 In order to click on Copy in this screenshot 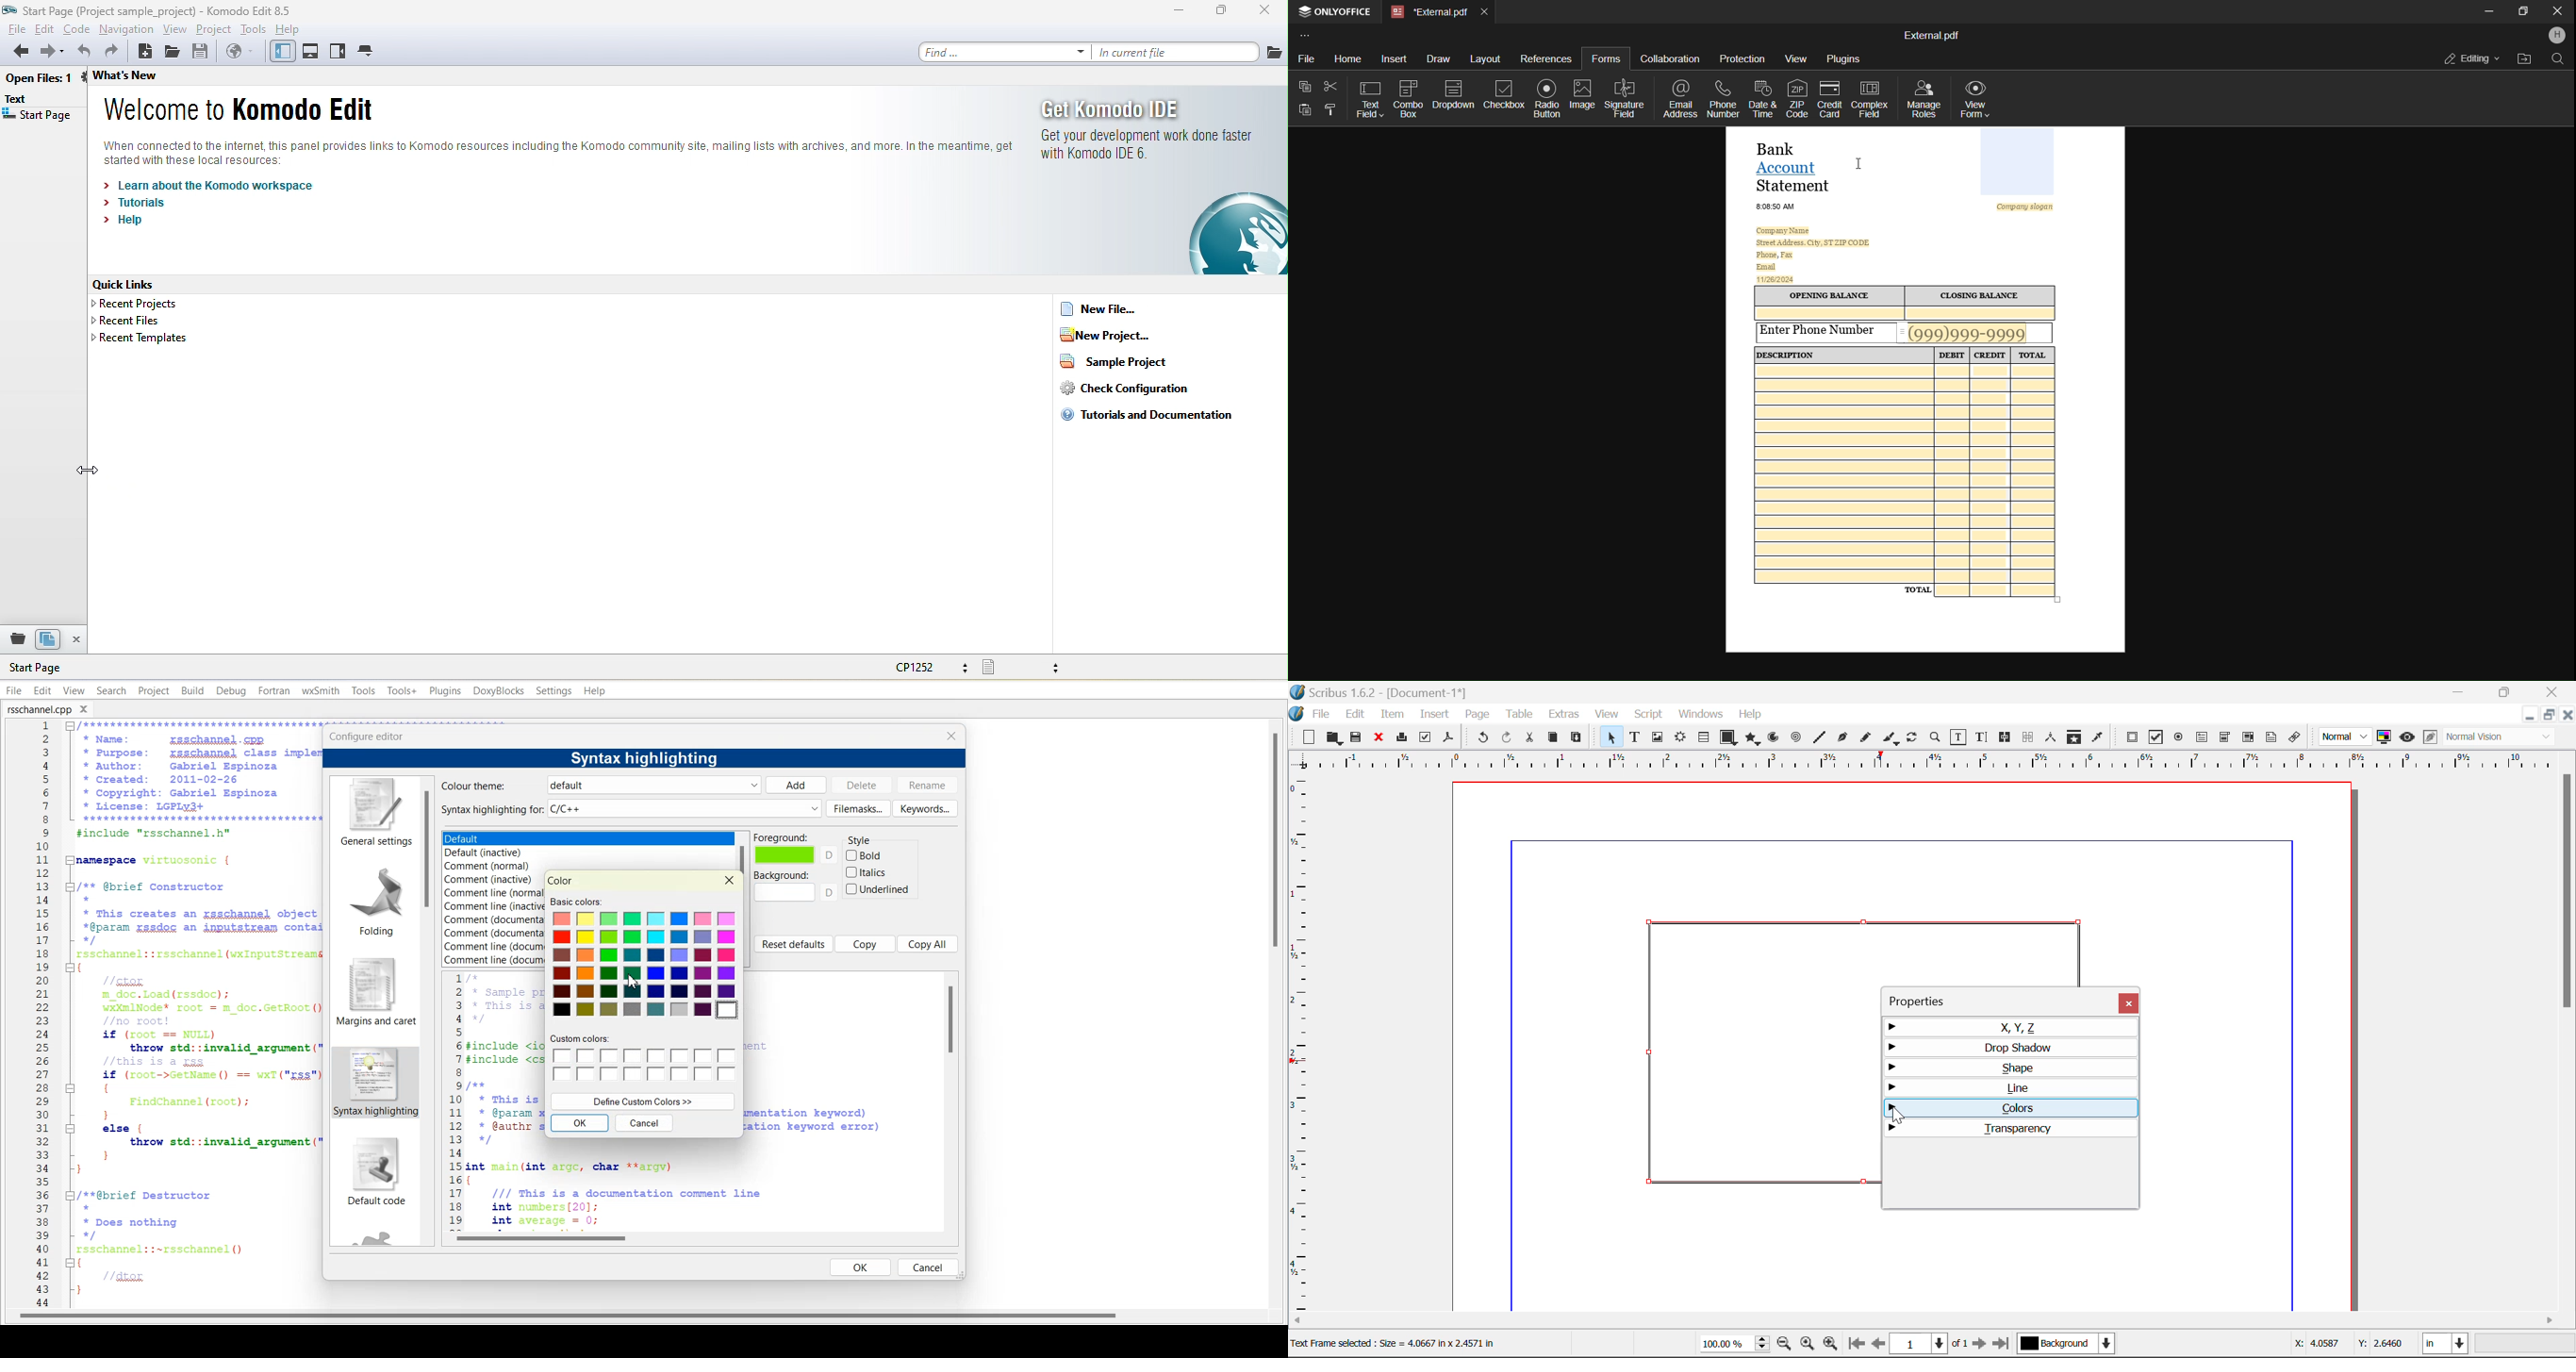, I will do `click(865, 944)`.